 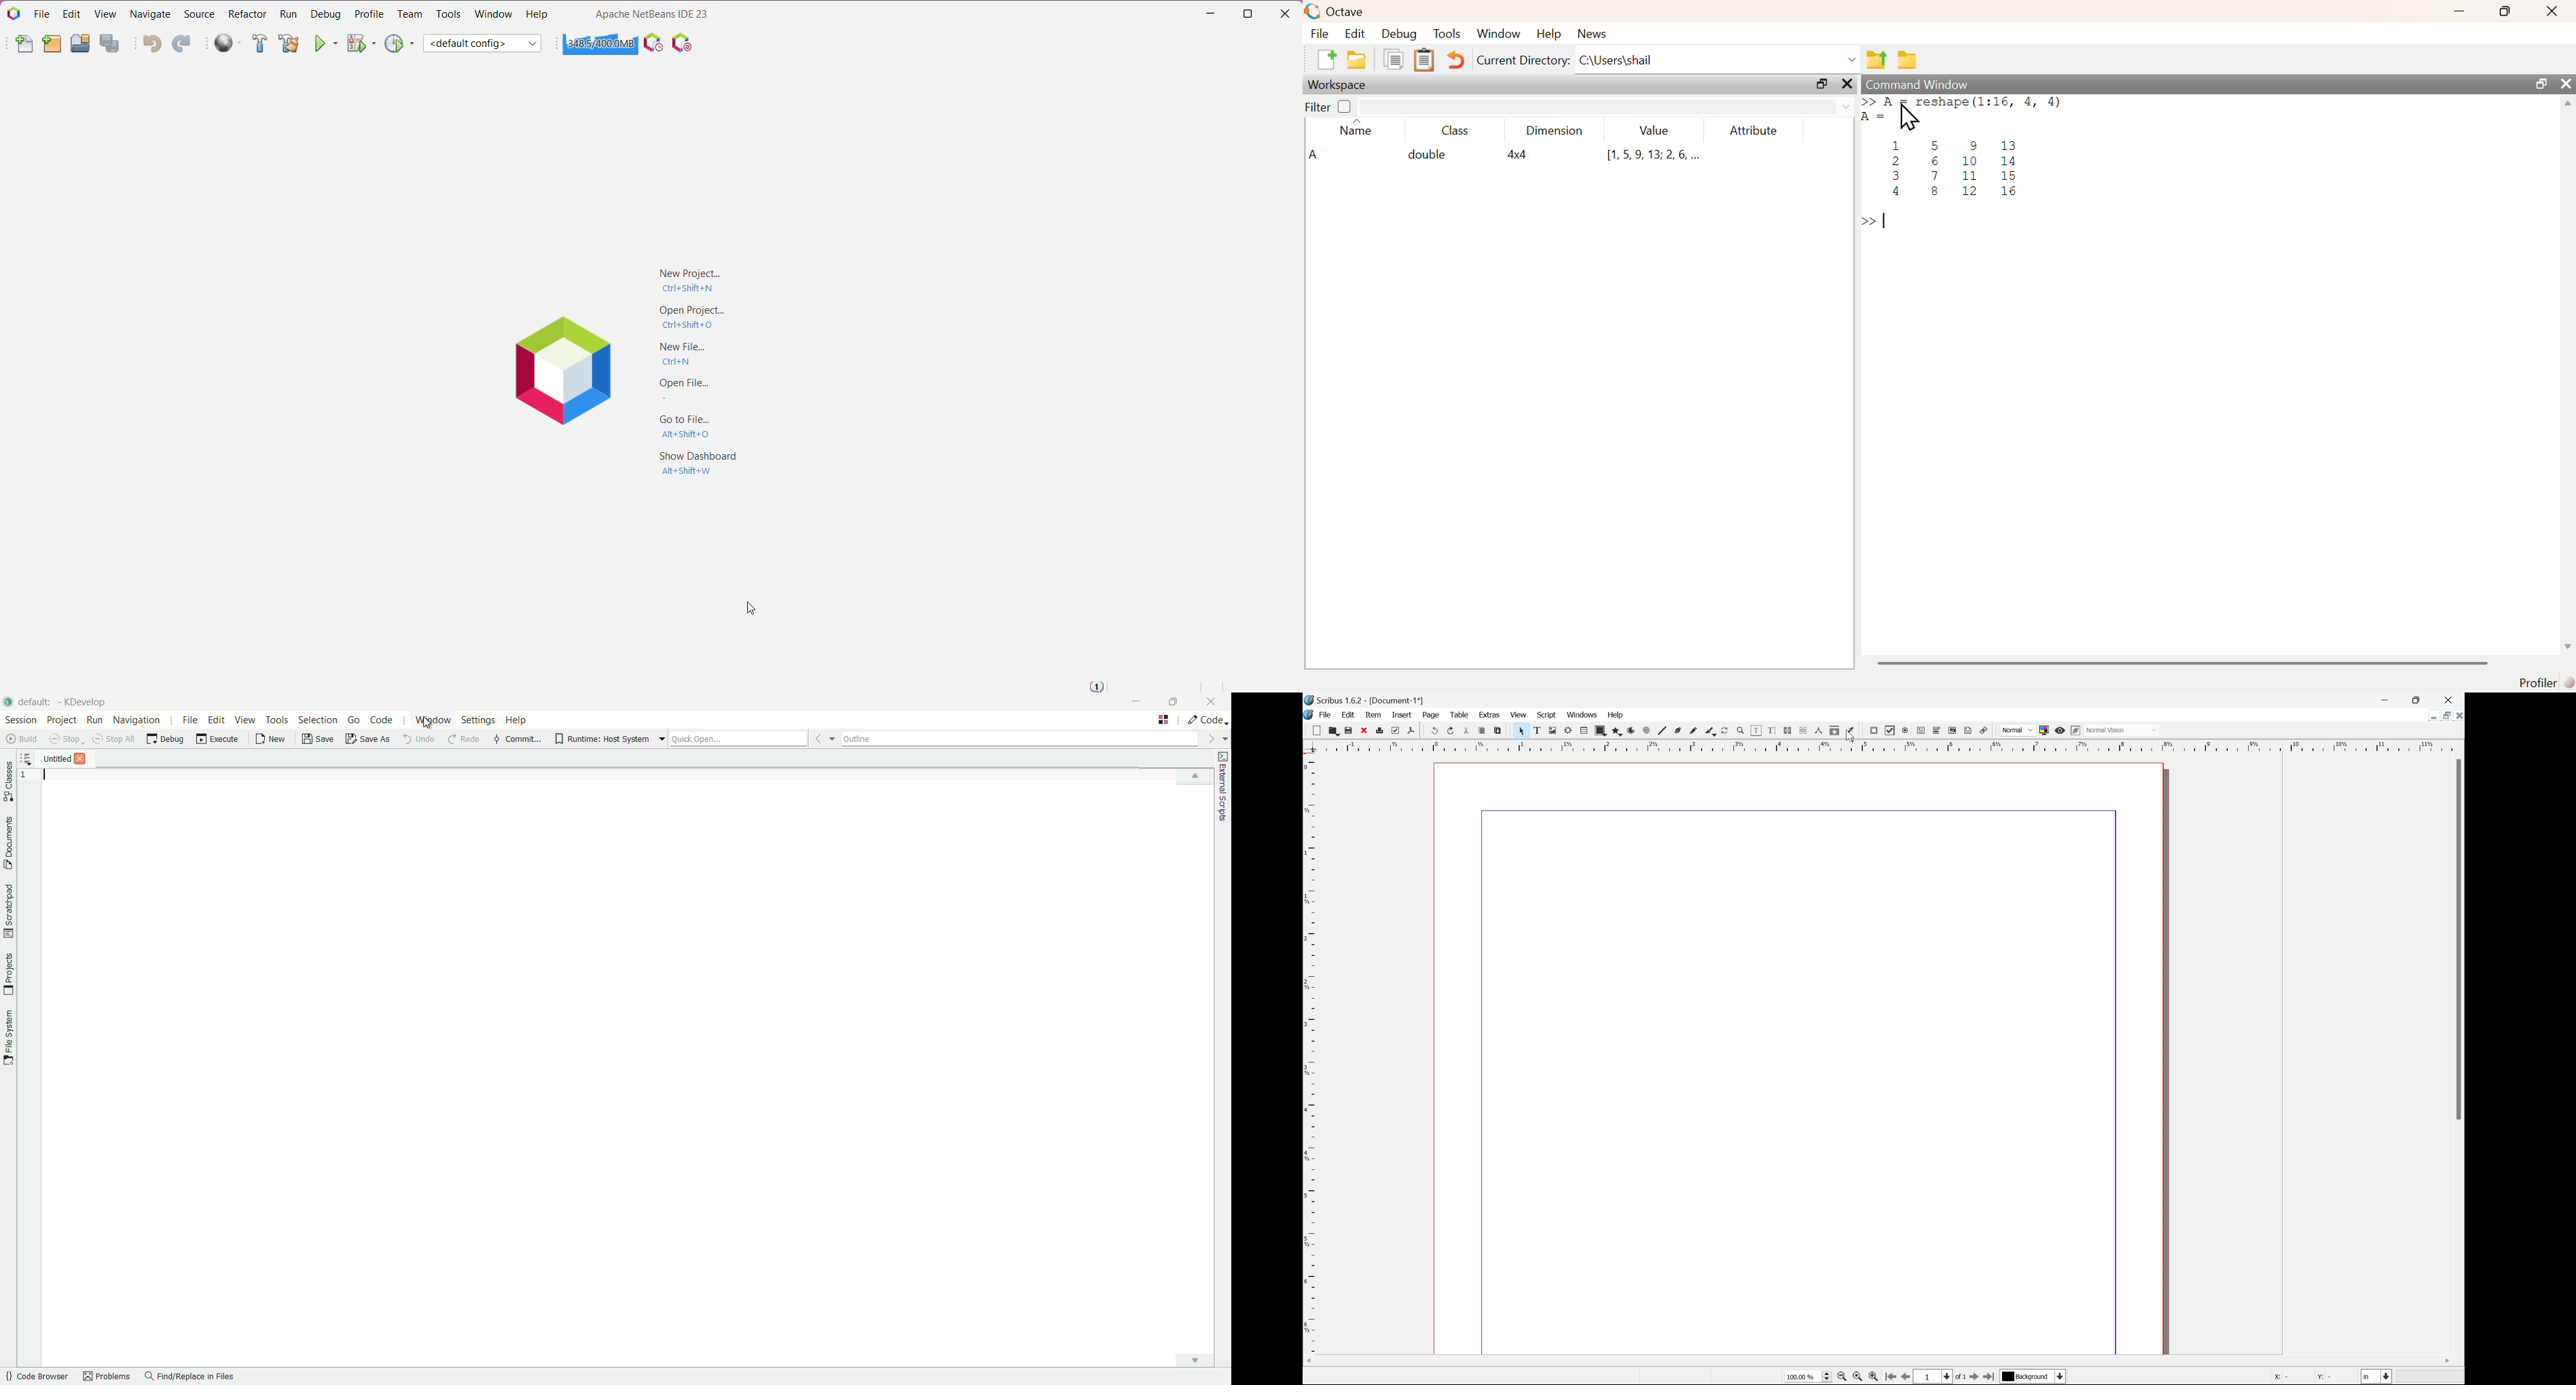 What do you see at coordinates (1500, 731) in the screenshot?
I see `paste` at bounding box center [1500, 731].